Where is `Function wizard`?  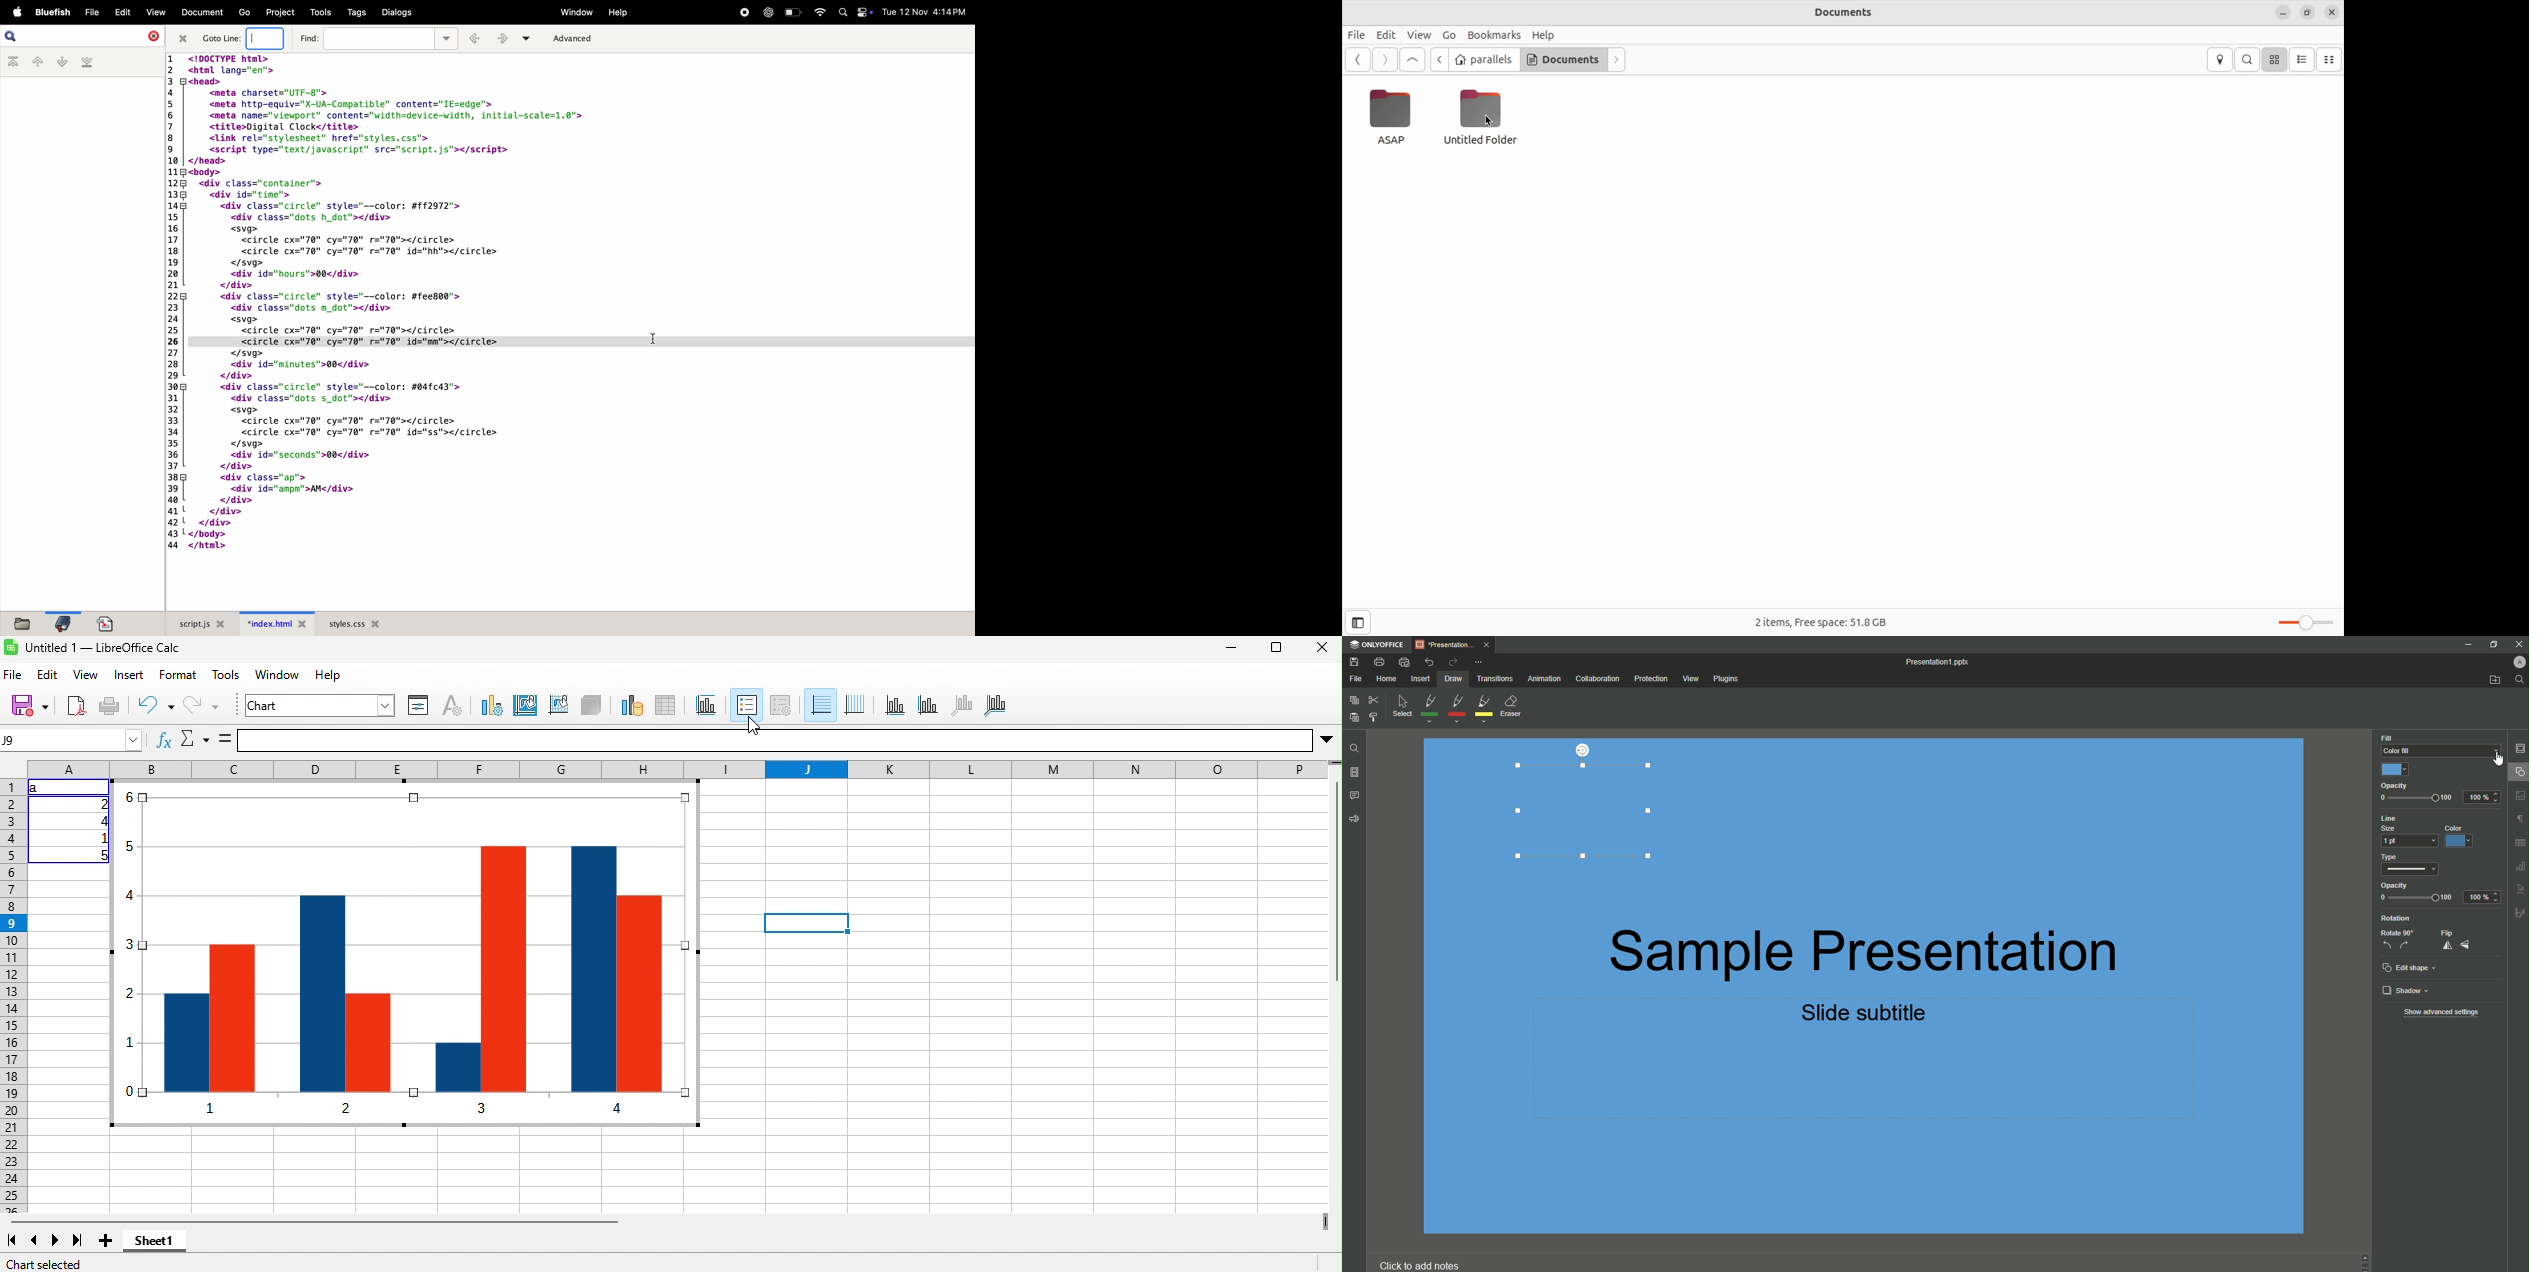
Function wizard is located at coordinates (164, 739).